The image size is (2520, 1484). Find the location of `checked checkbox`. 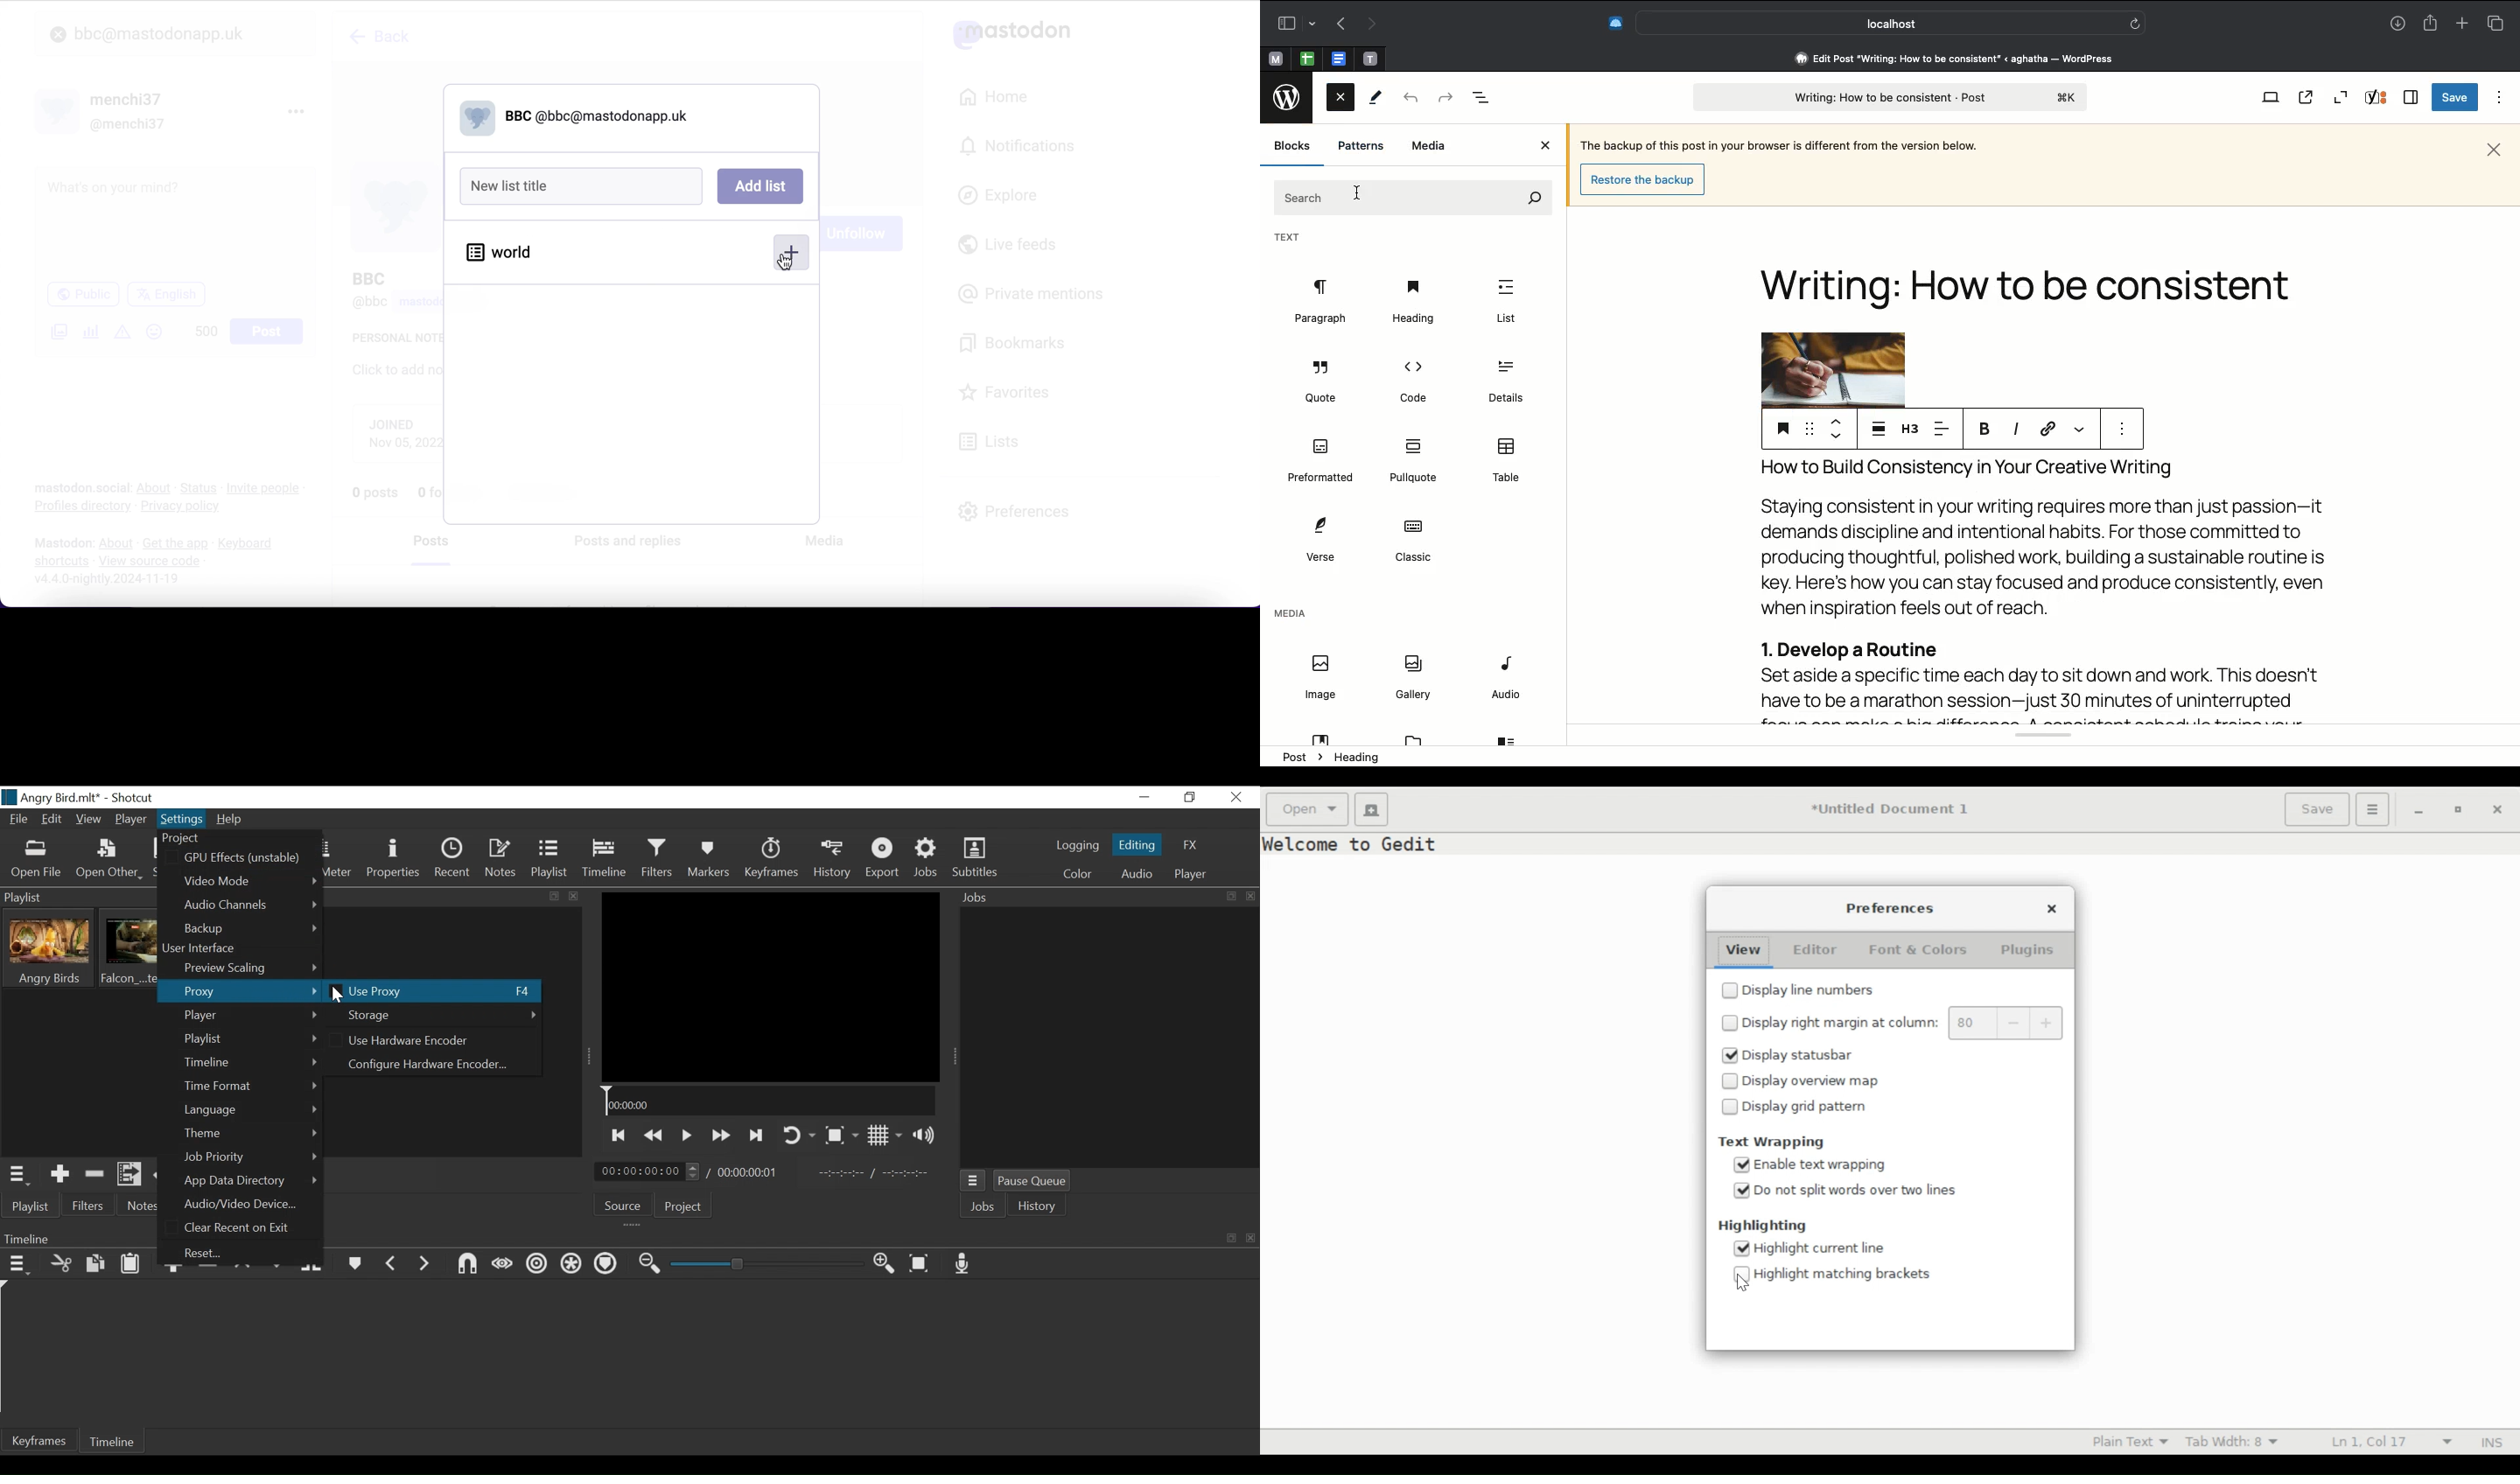

checked checkbox is located at coordinates (1743, 1163).